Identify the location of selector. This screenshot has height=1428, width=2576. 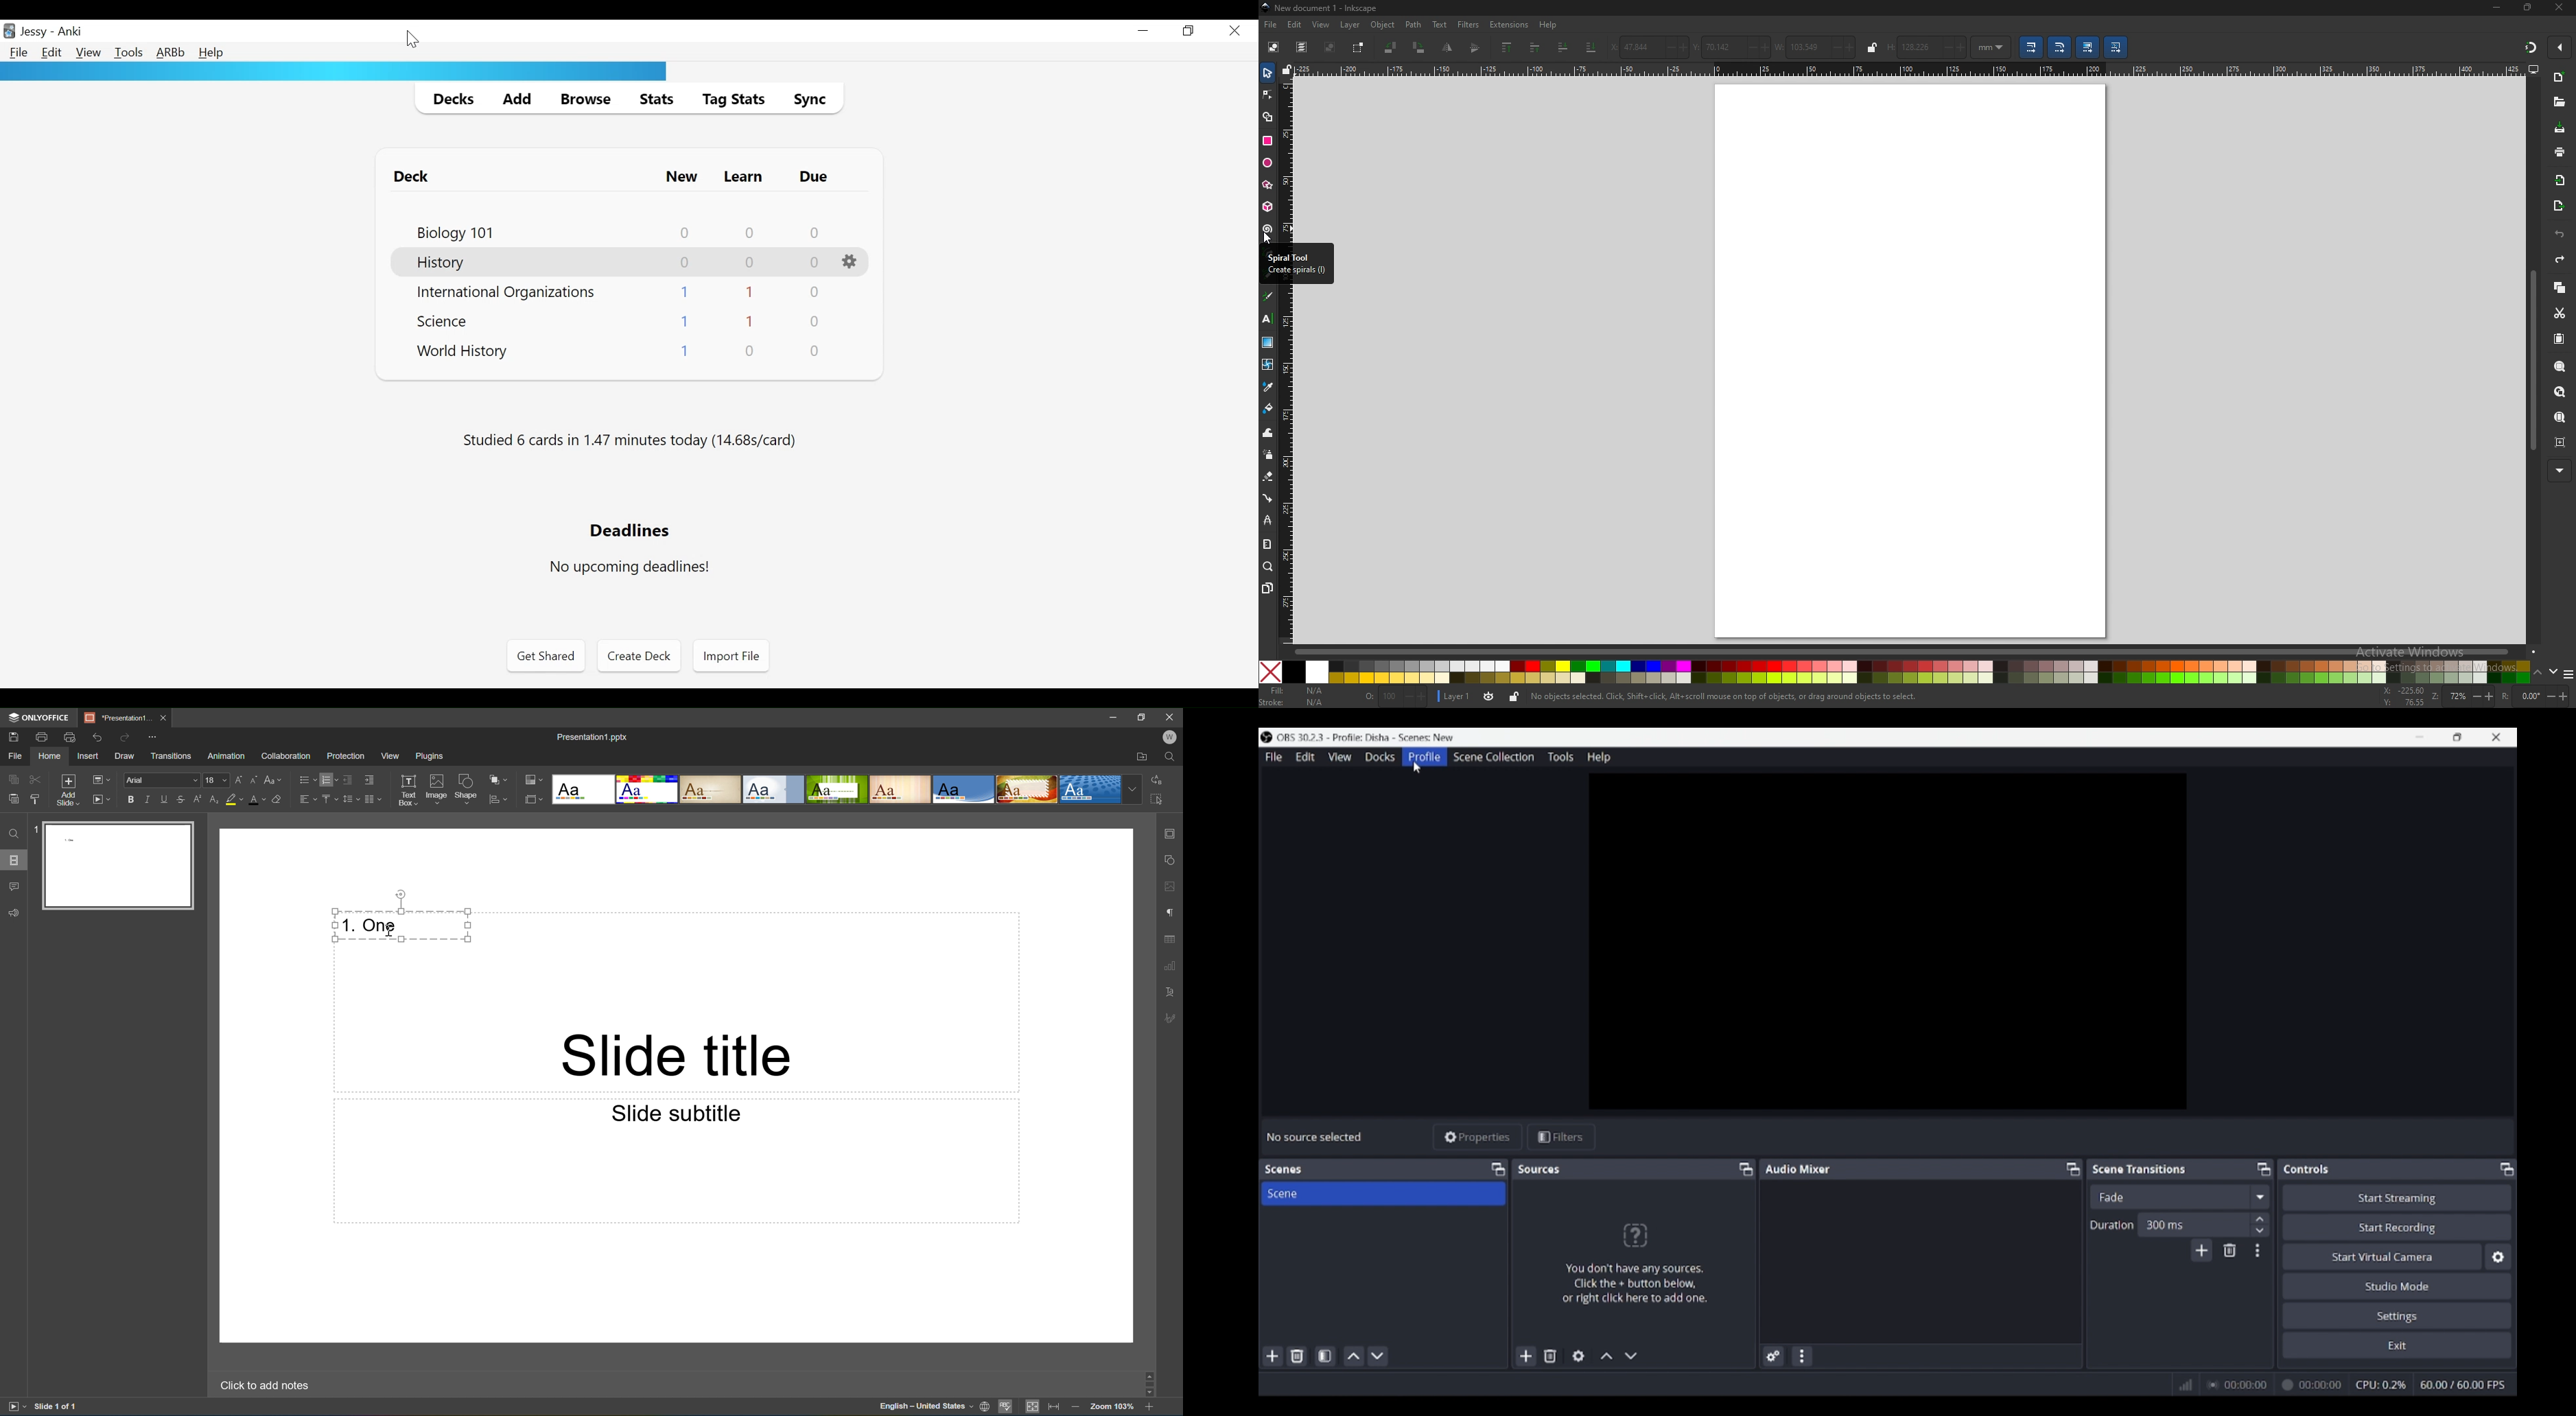
(1267, 73).